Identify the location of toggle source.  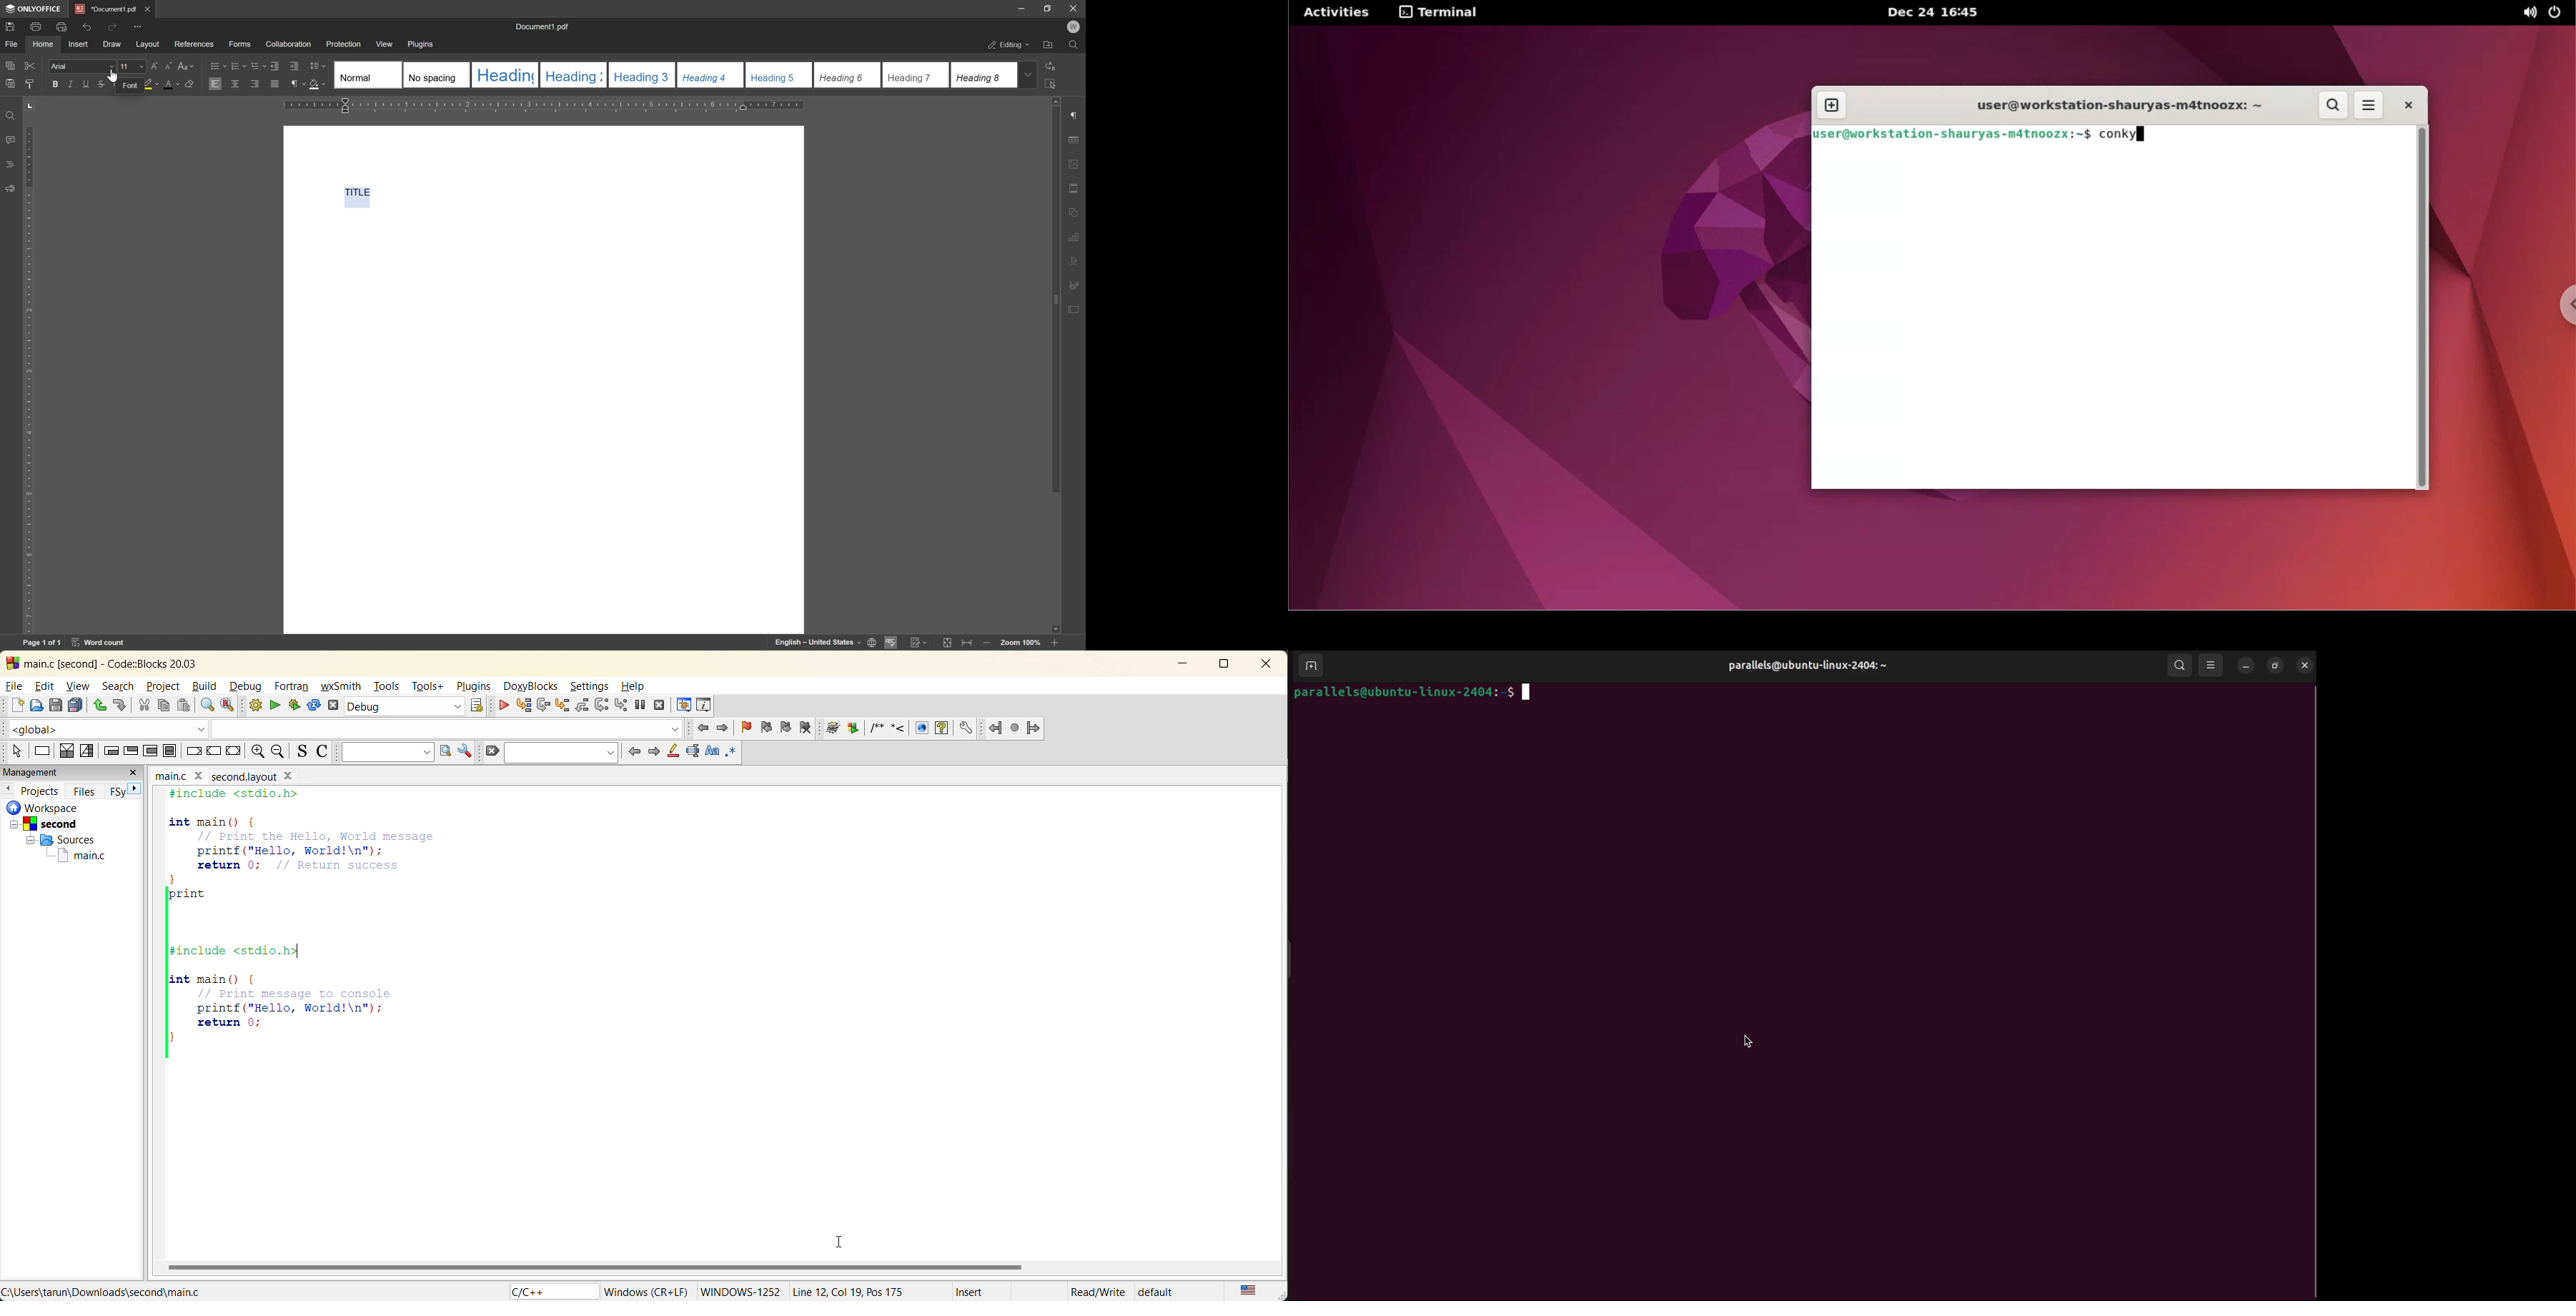
(301, 752).